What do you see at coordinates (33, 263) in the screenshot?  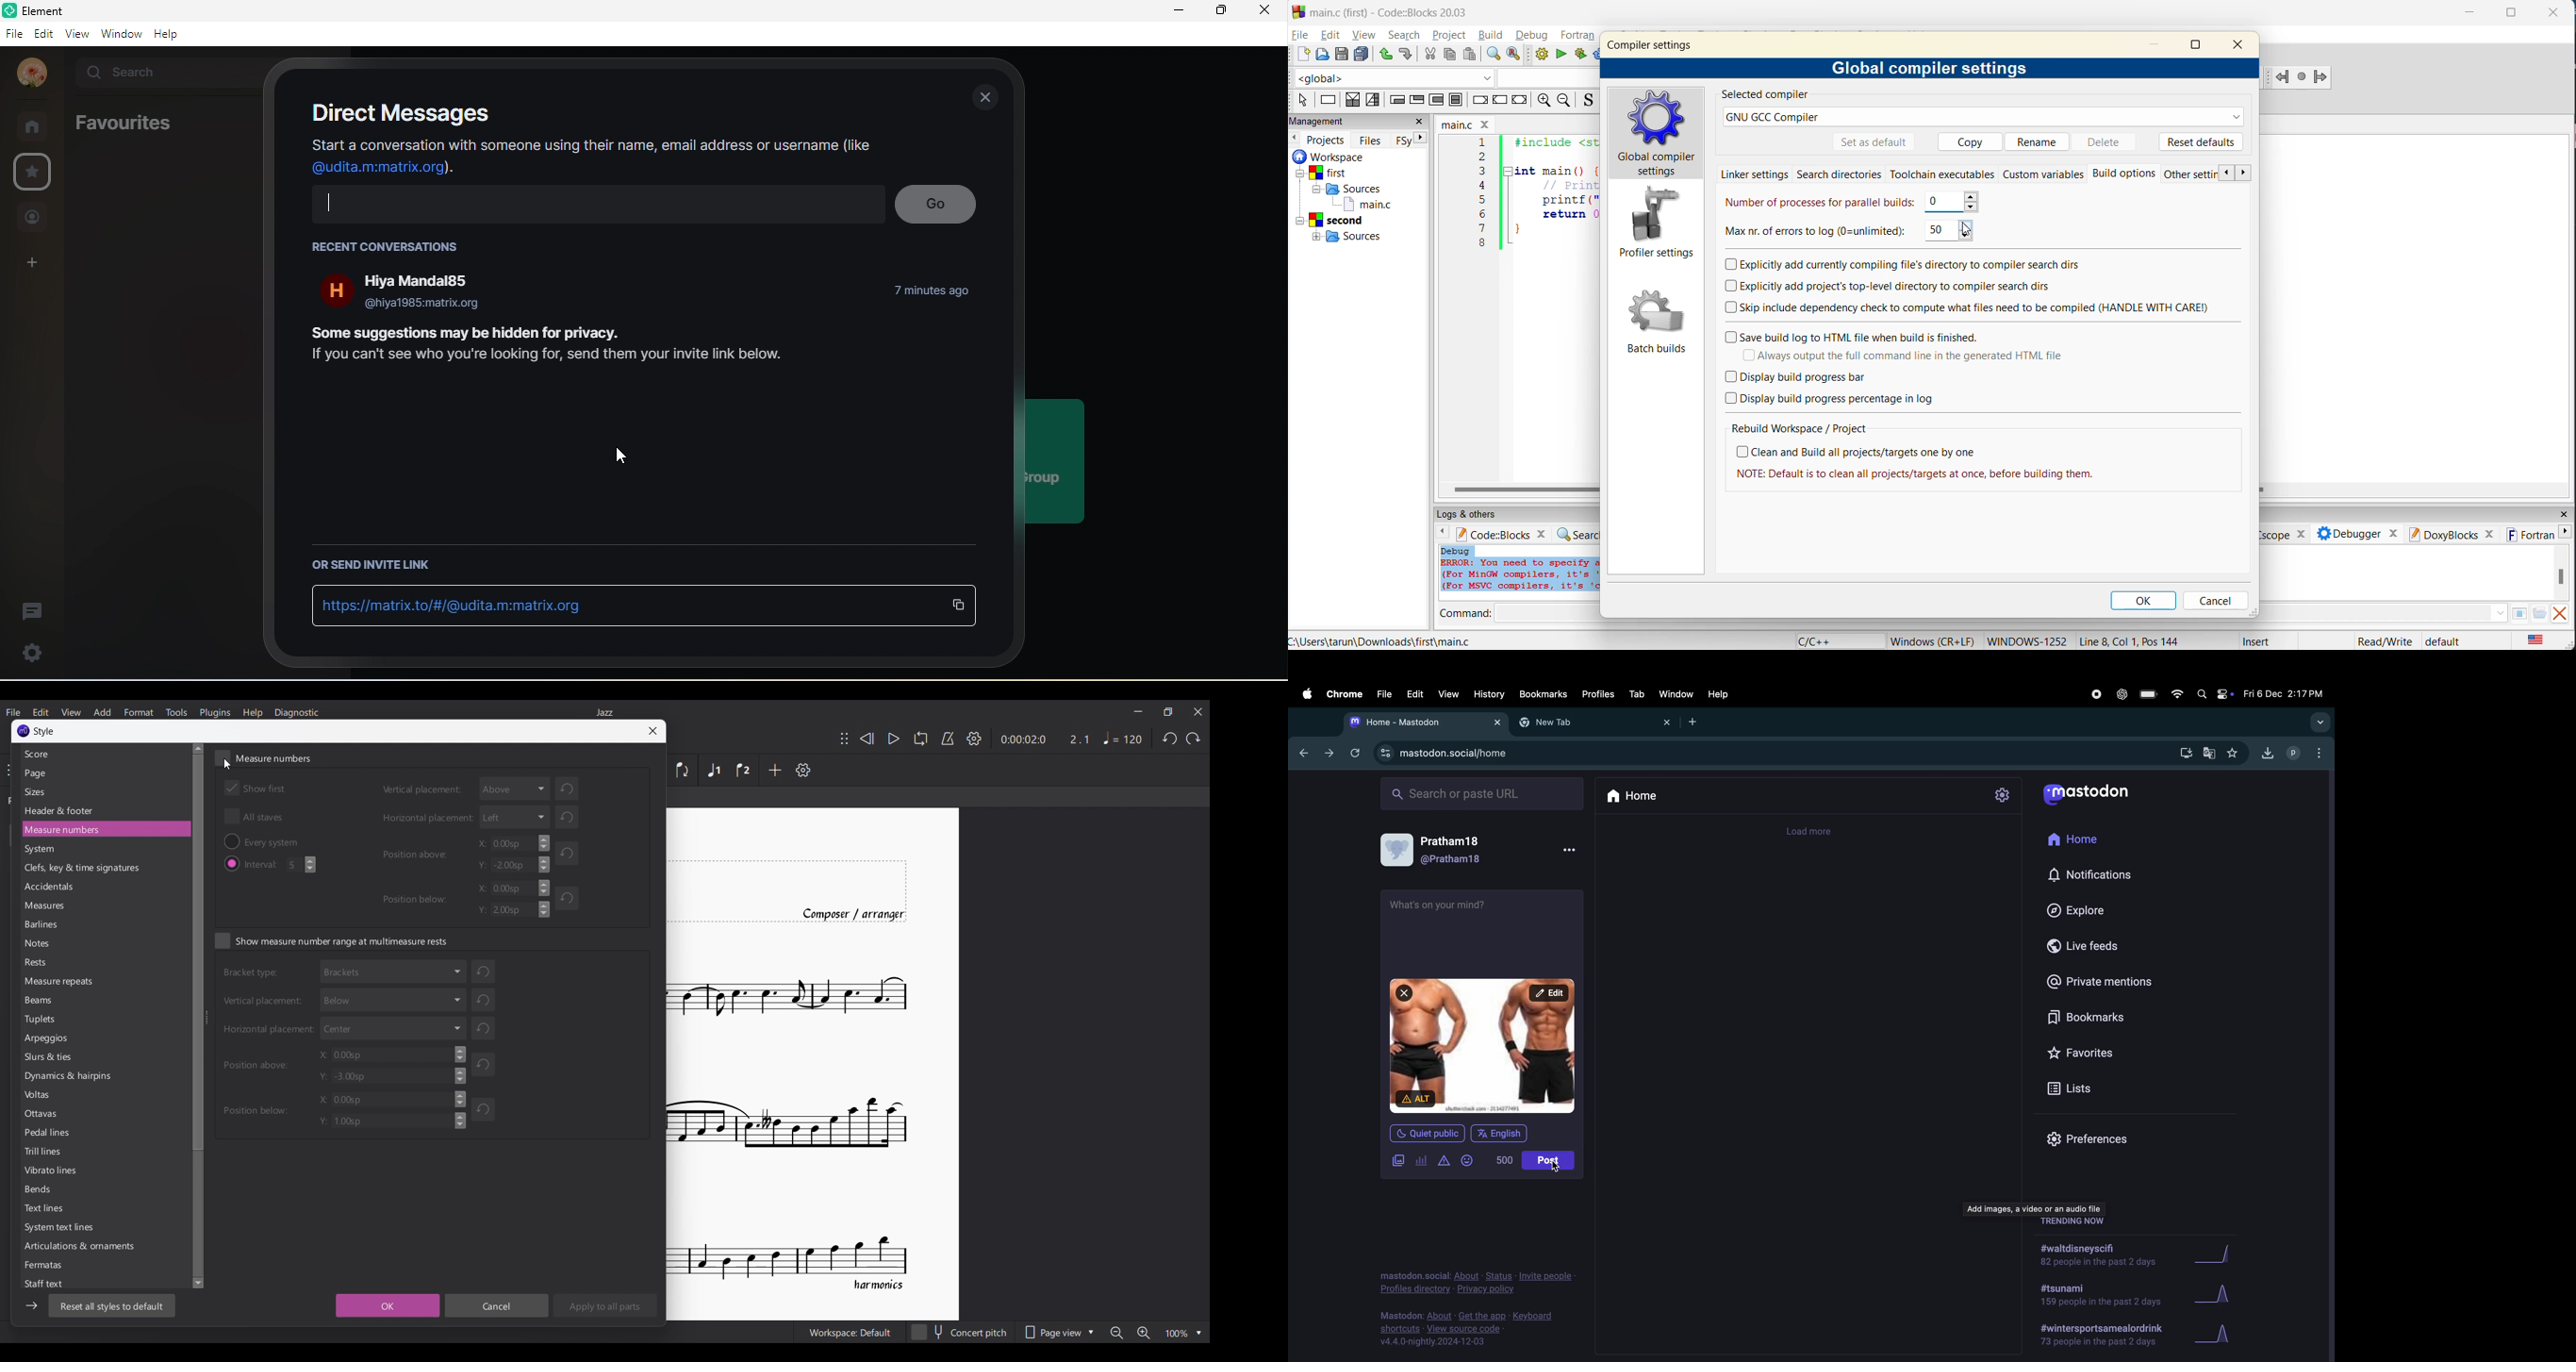 I see `create a space` at bounding box center [33, 263].